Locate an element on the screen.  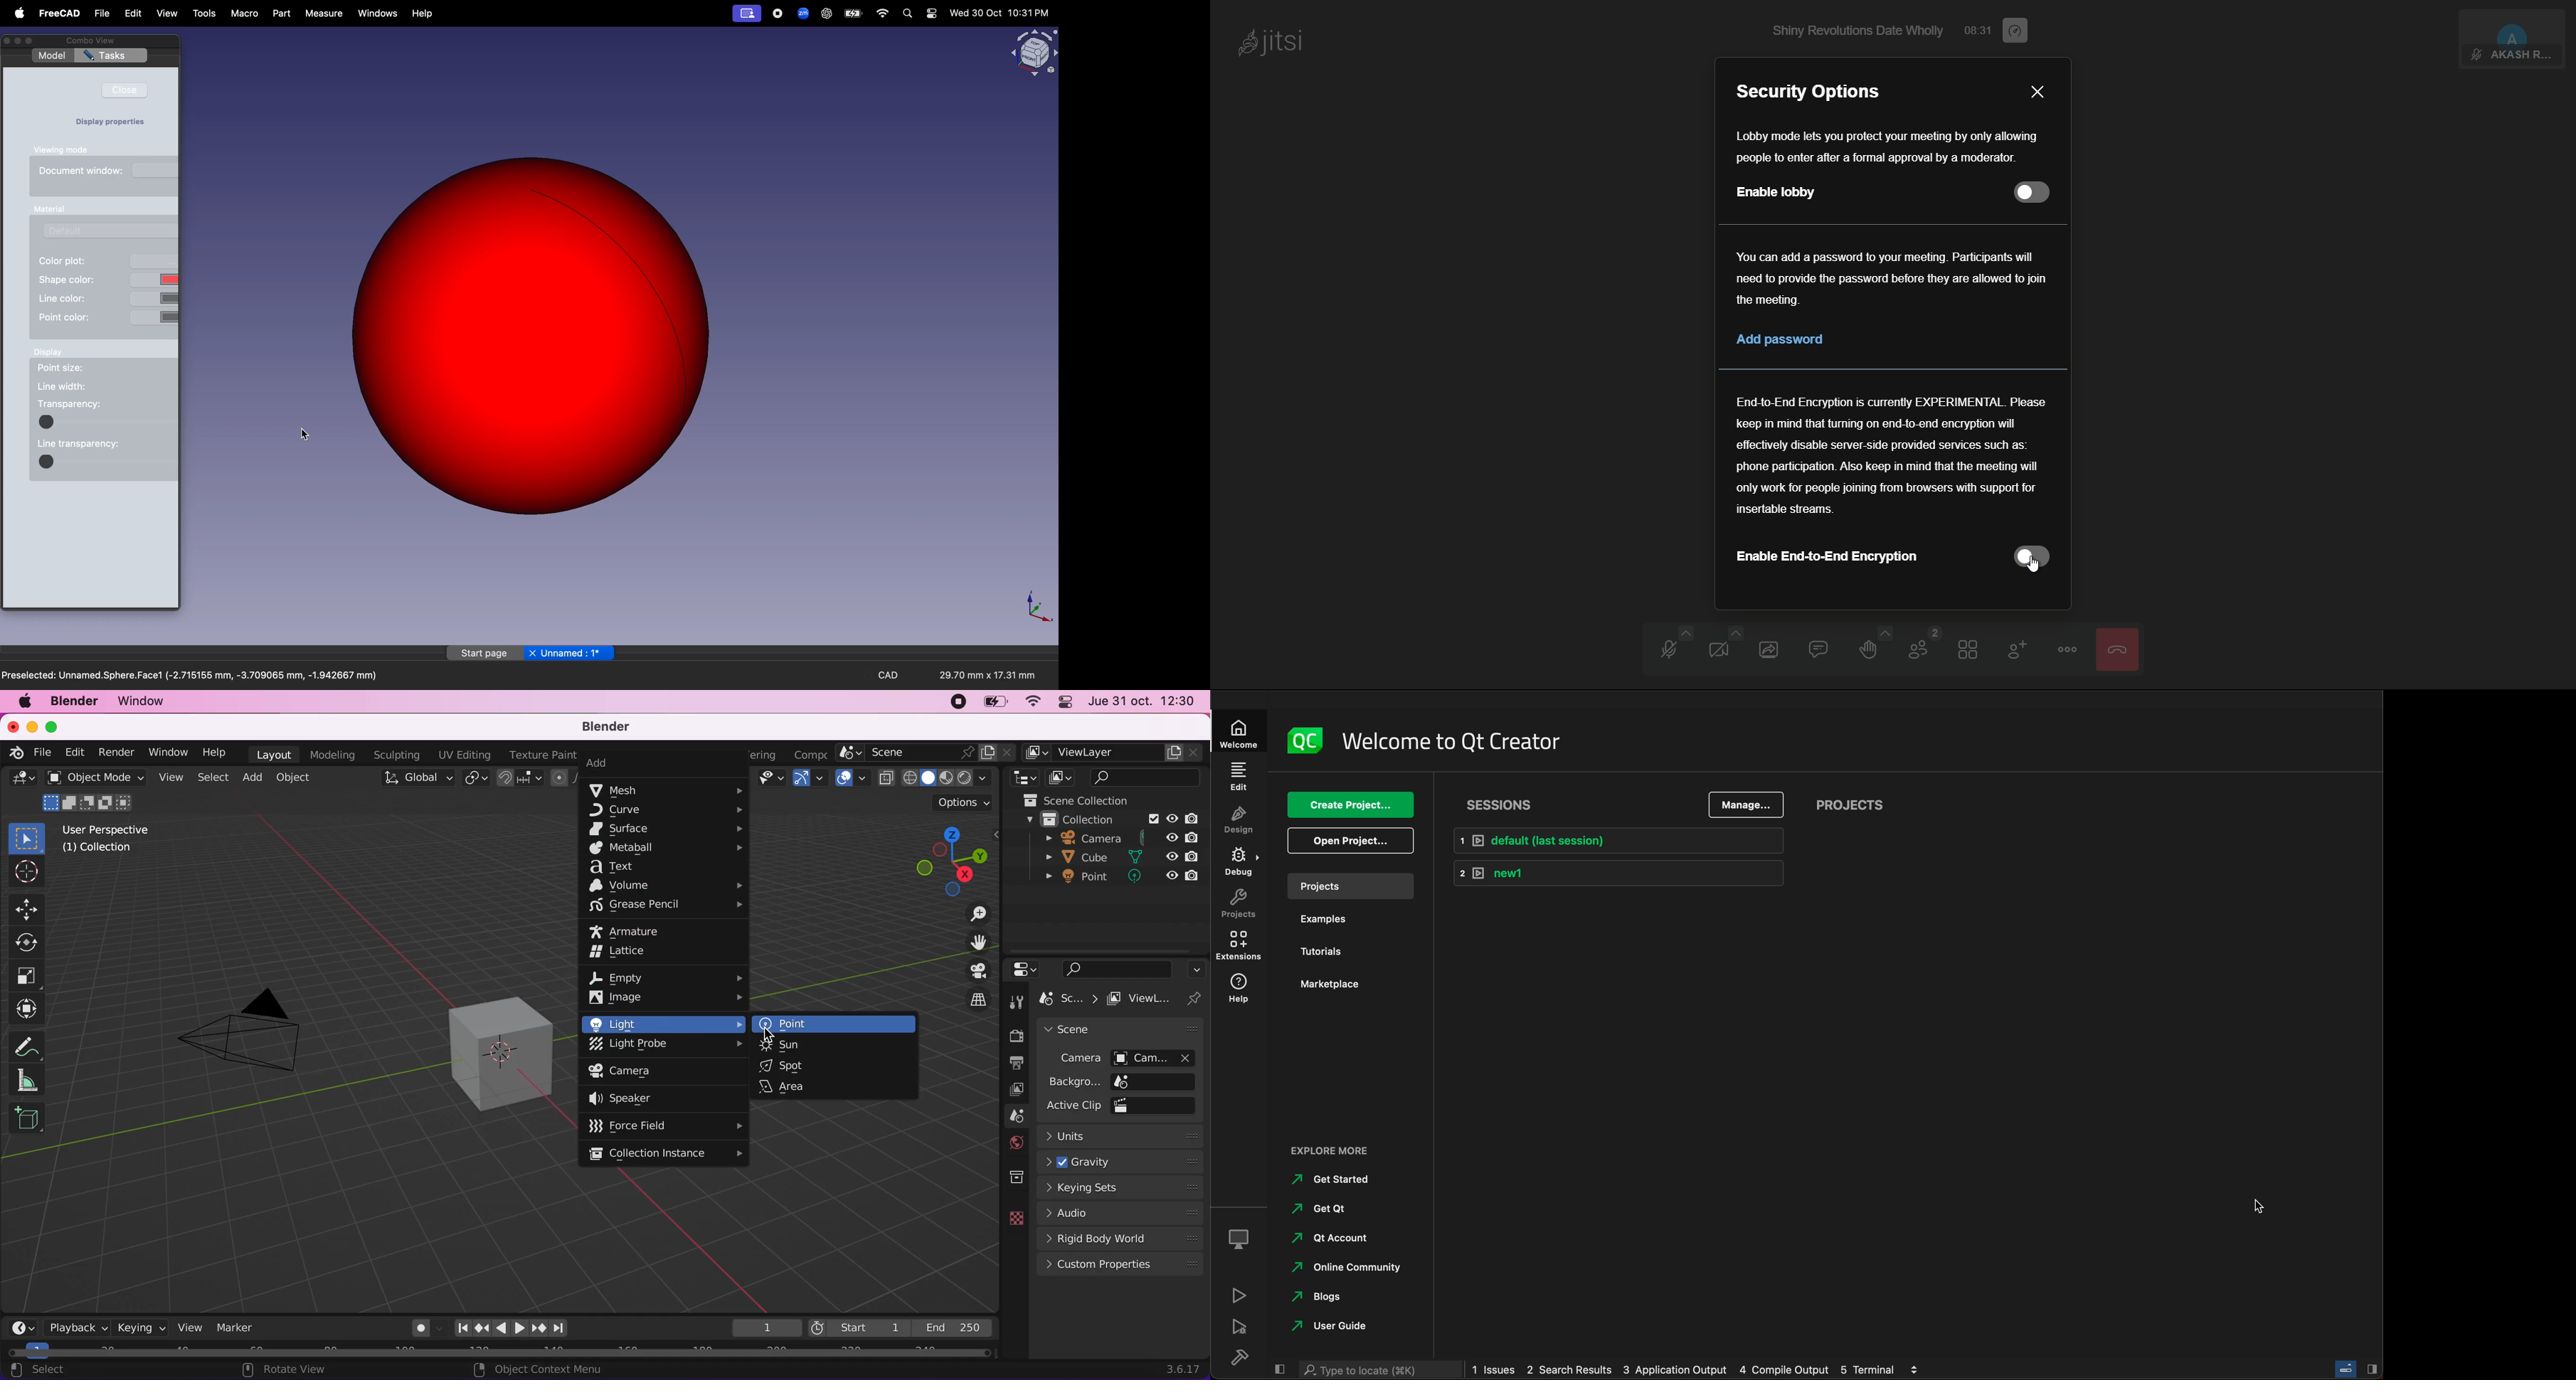
get qt is located at coordinates (1348, 1207).